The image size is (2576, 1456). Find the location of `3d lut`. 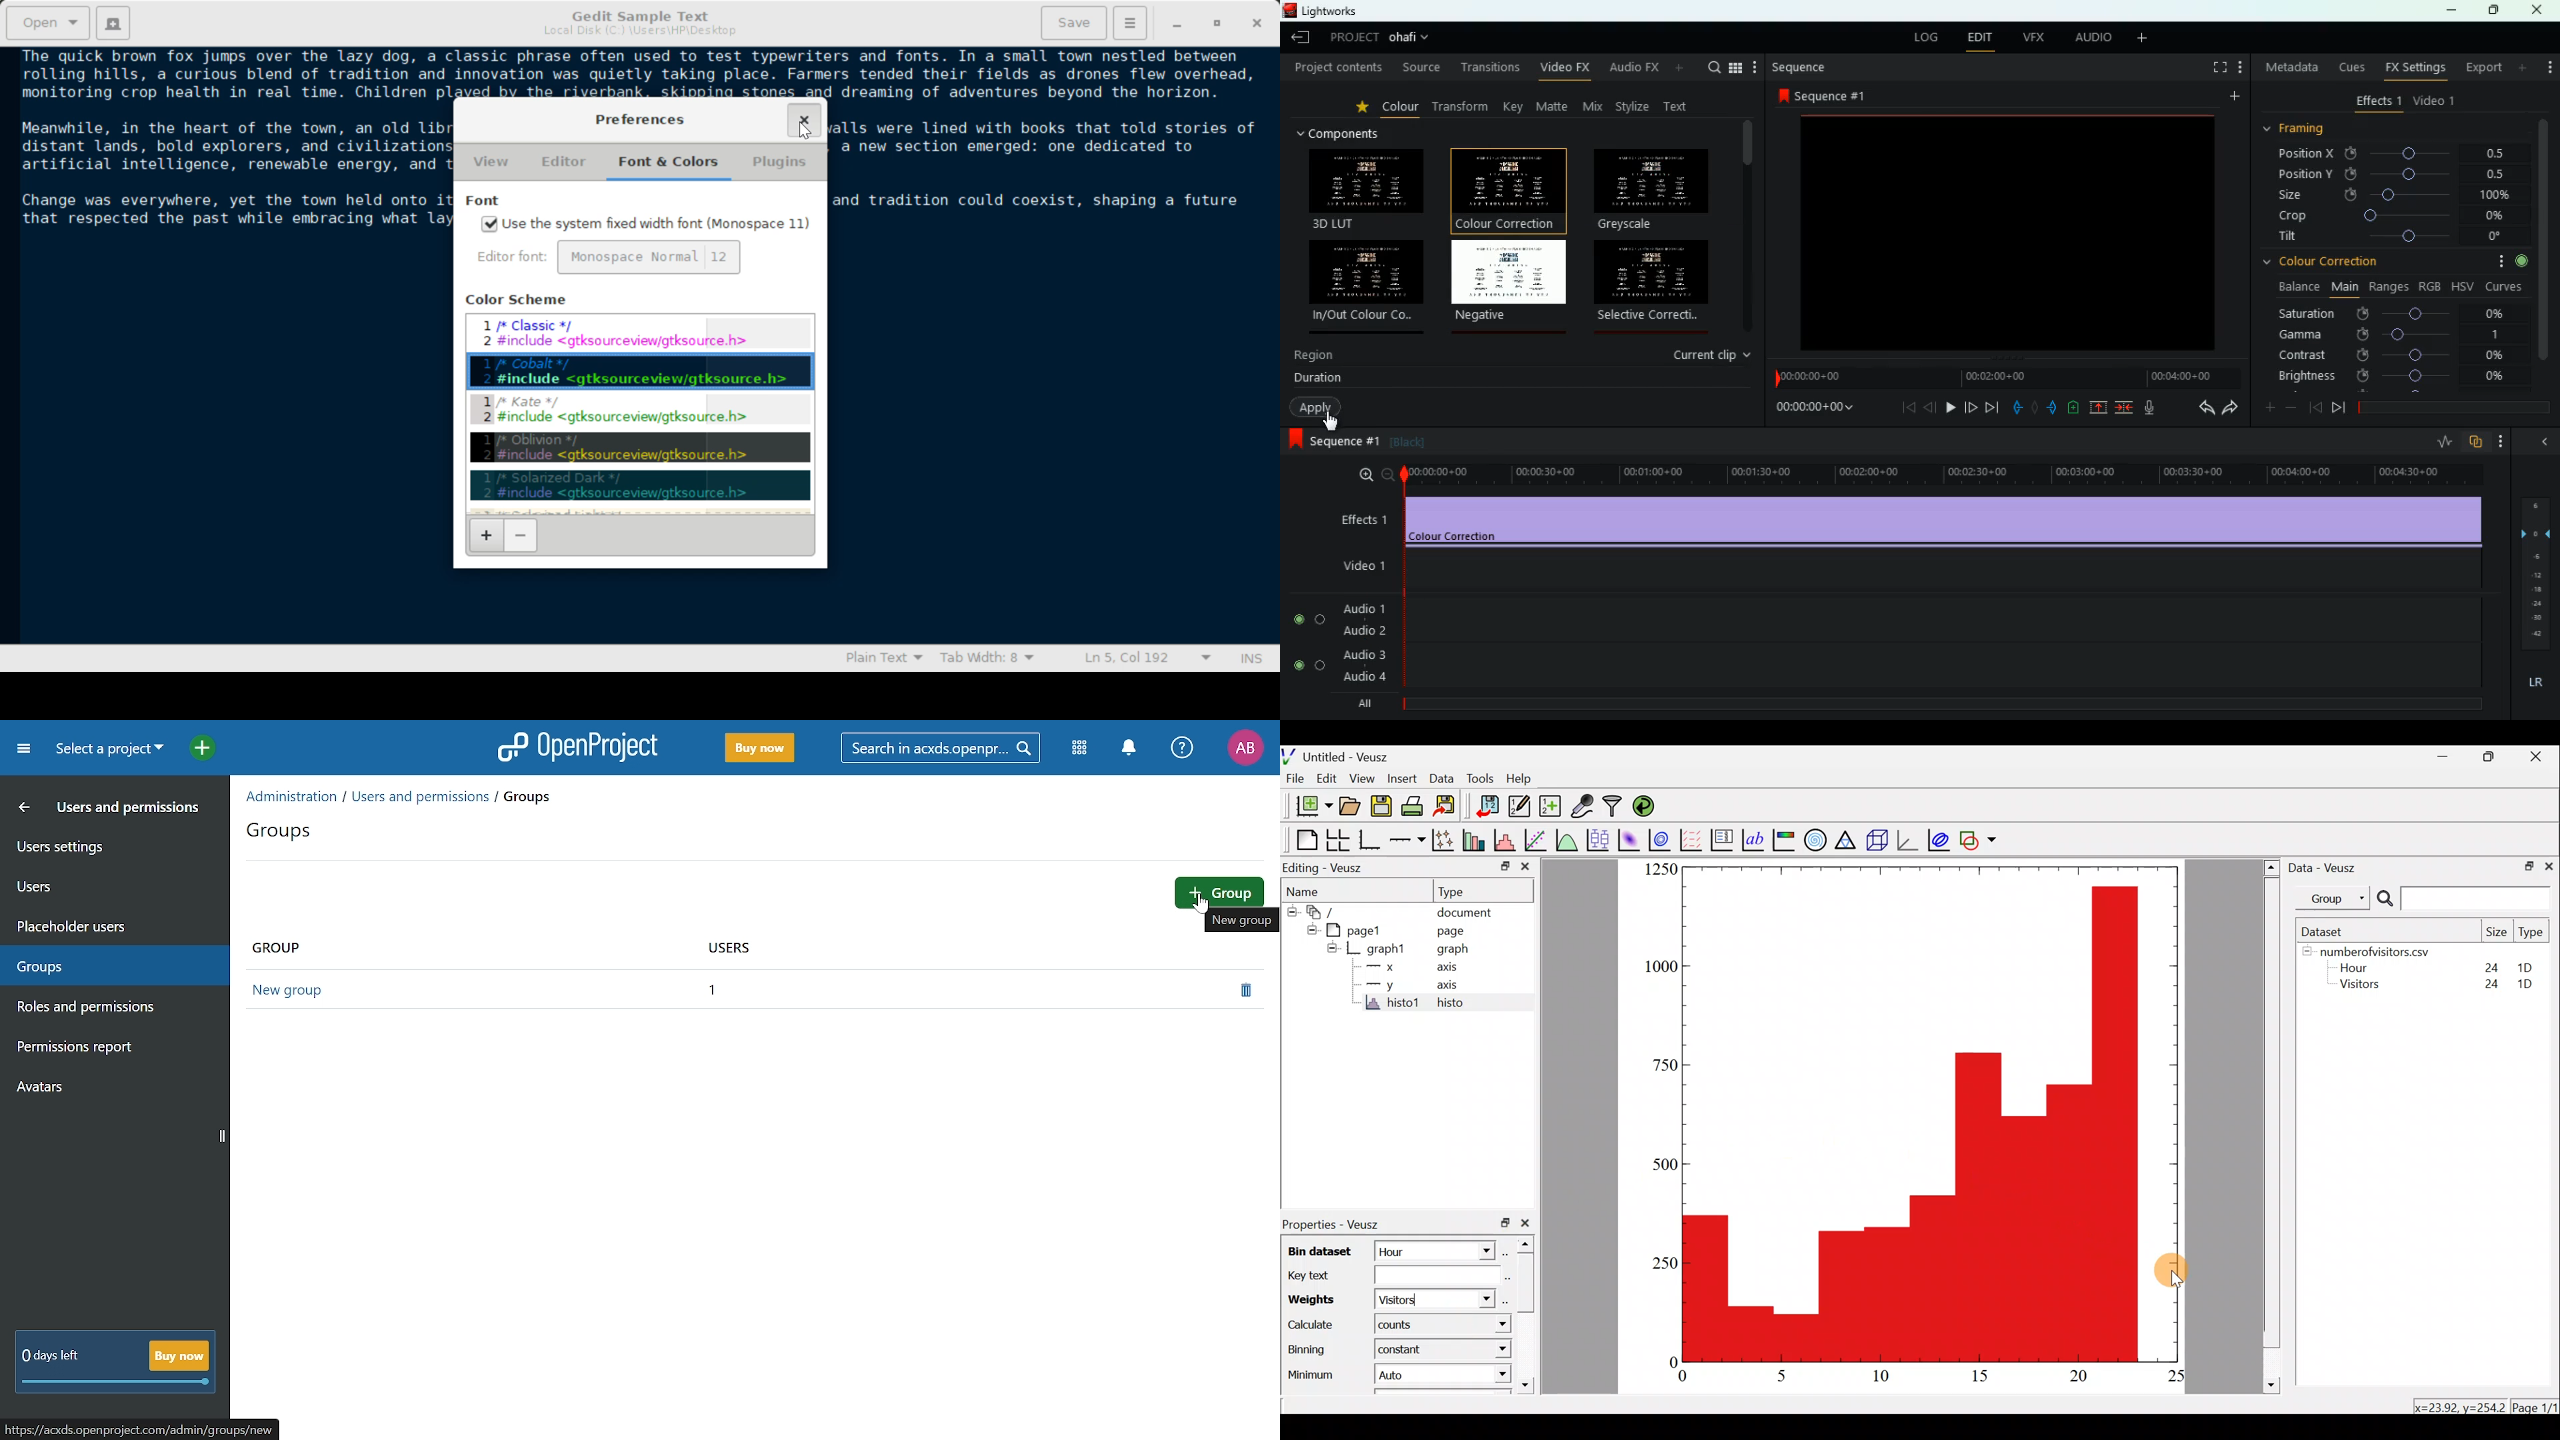

3d lut is located at coordinates (1368, 189).